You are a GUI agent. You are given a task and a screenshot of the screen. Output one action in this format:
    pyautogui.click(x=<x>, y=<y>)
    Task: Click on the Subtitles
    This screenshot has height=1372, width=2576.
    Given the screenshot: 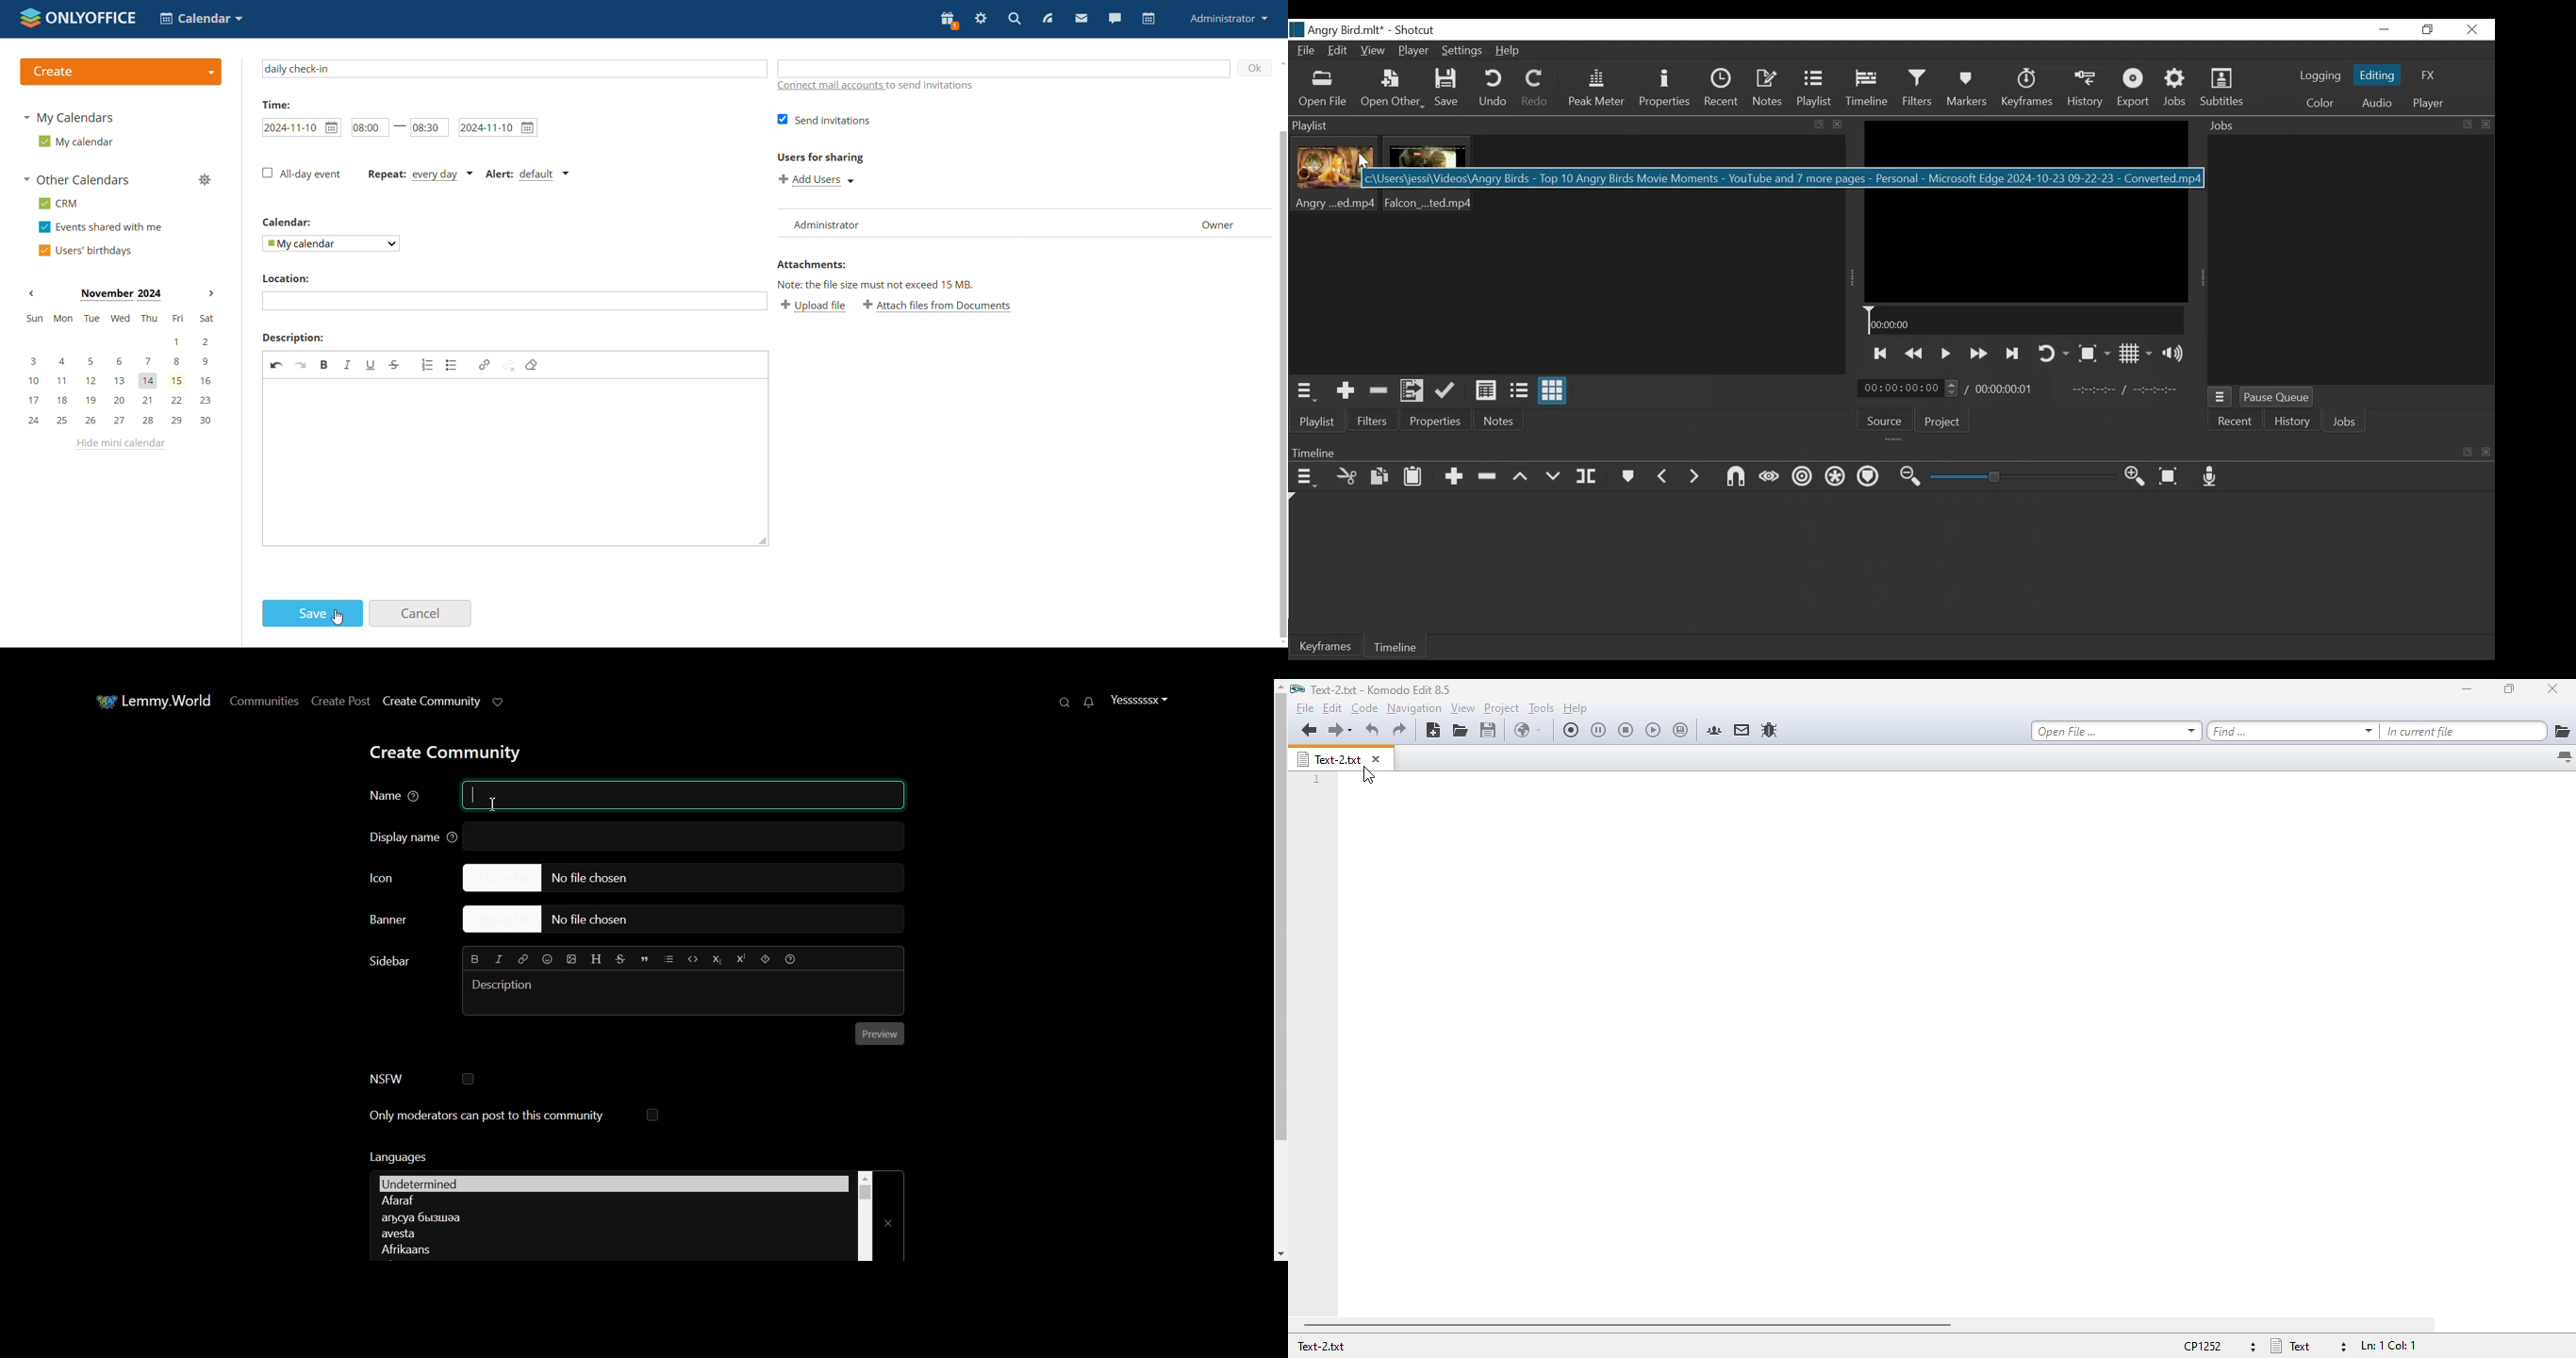 What is the action you would take?
    pyautogui.click(x=2224, y=89)
    